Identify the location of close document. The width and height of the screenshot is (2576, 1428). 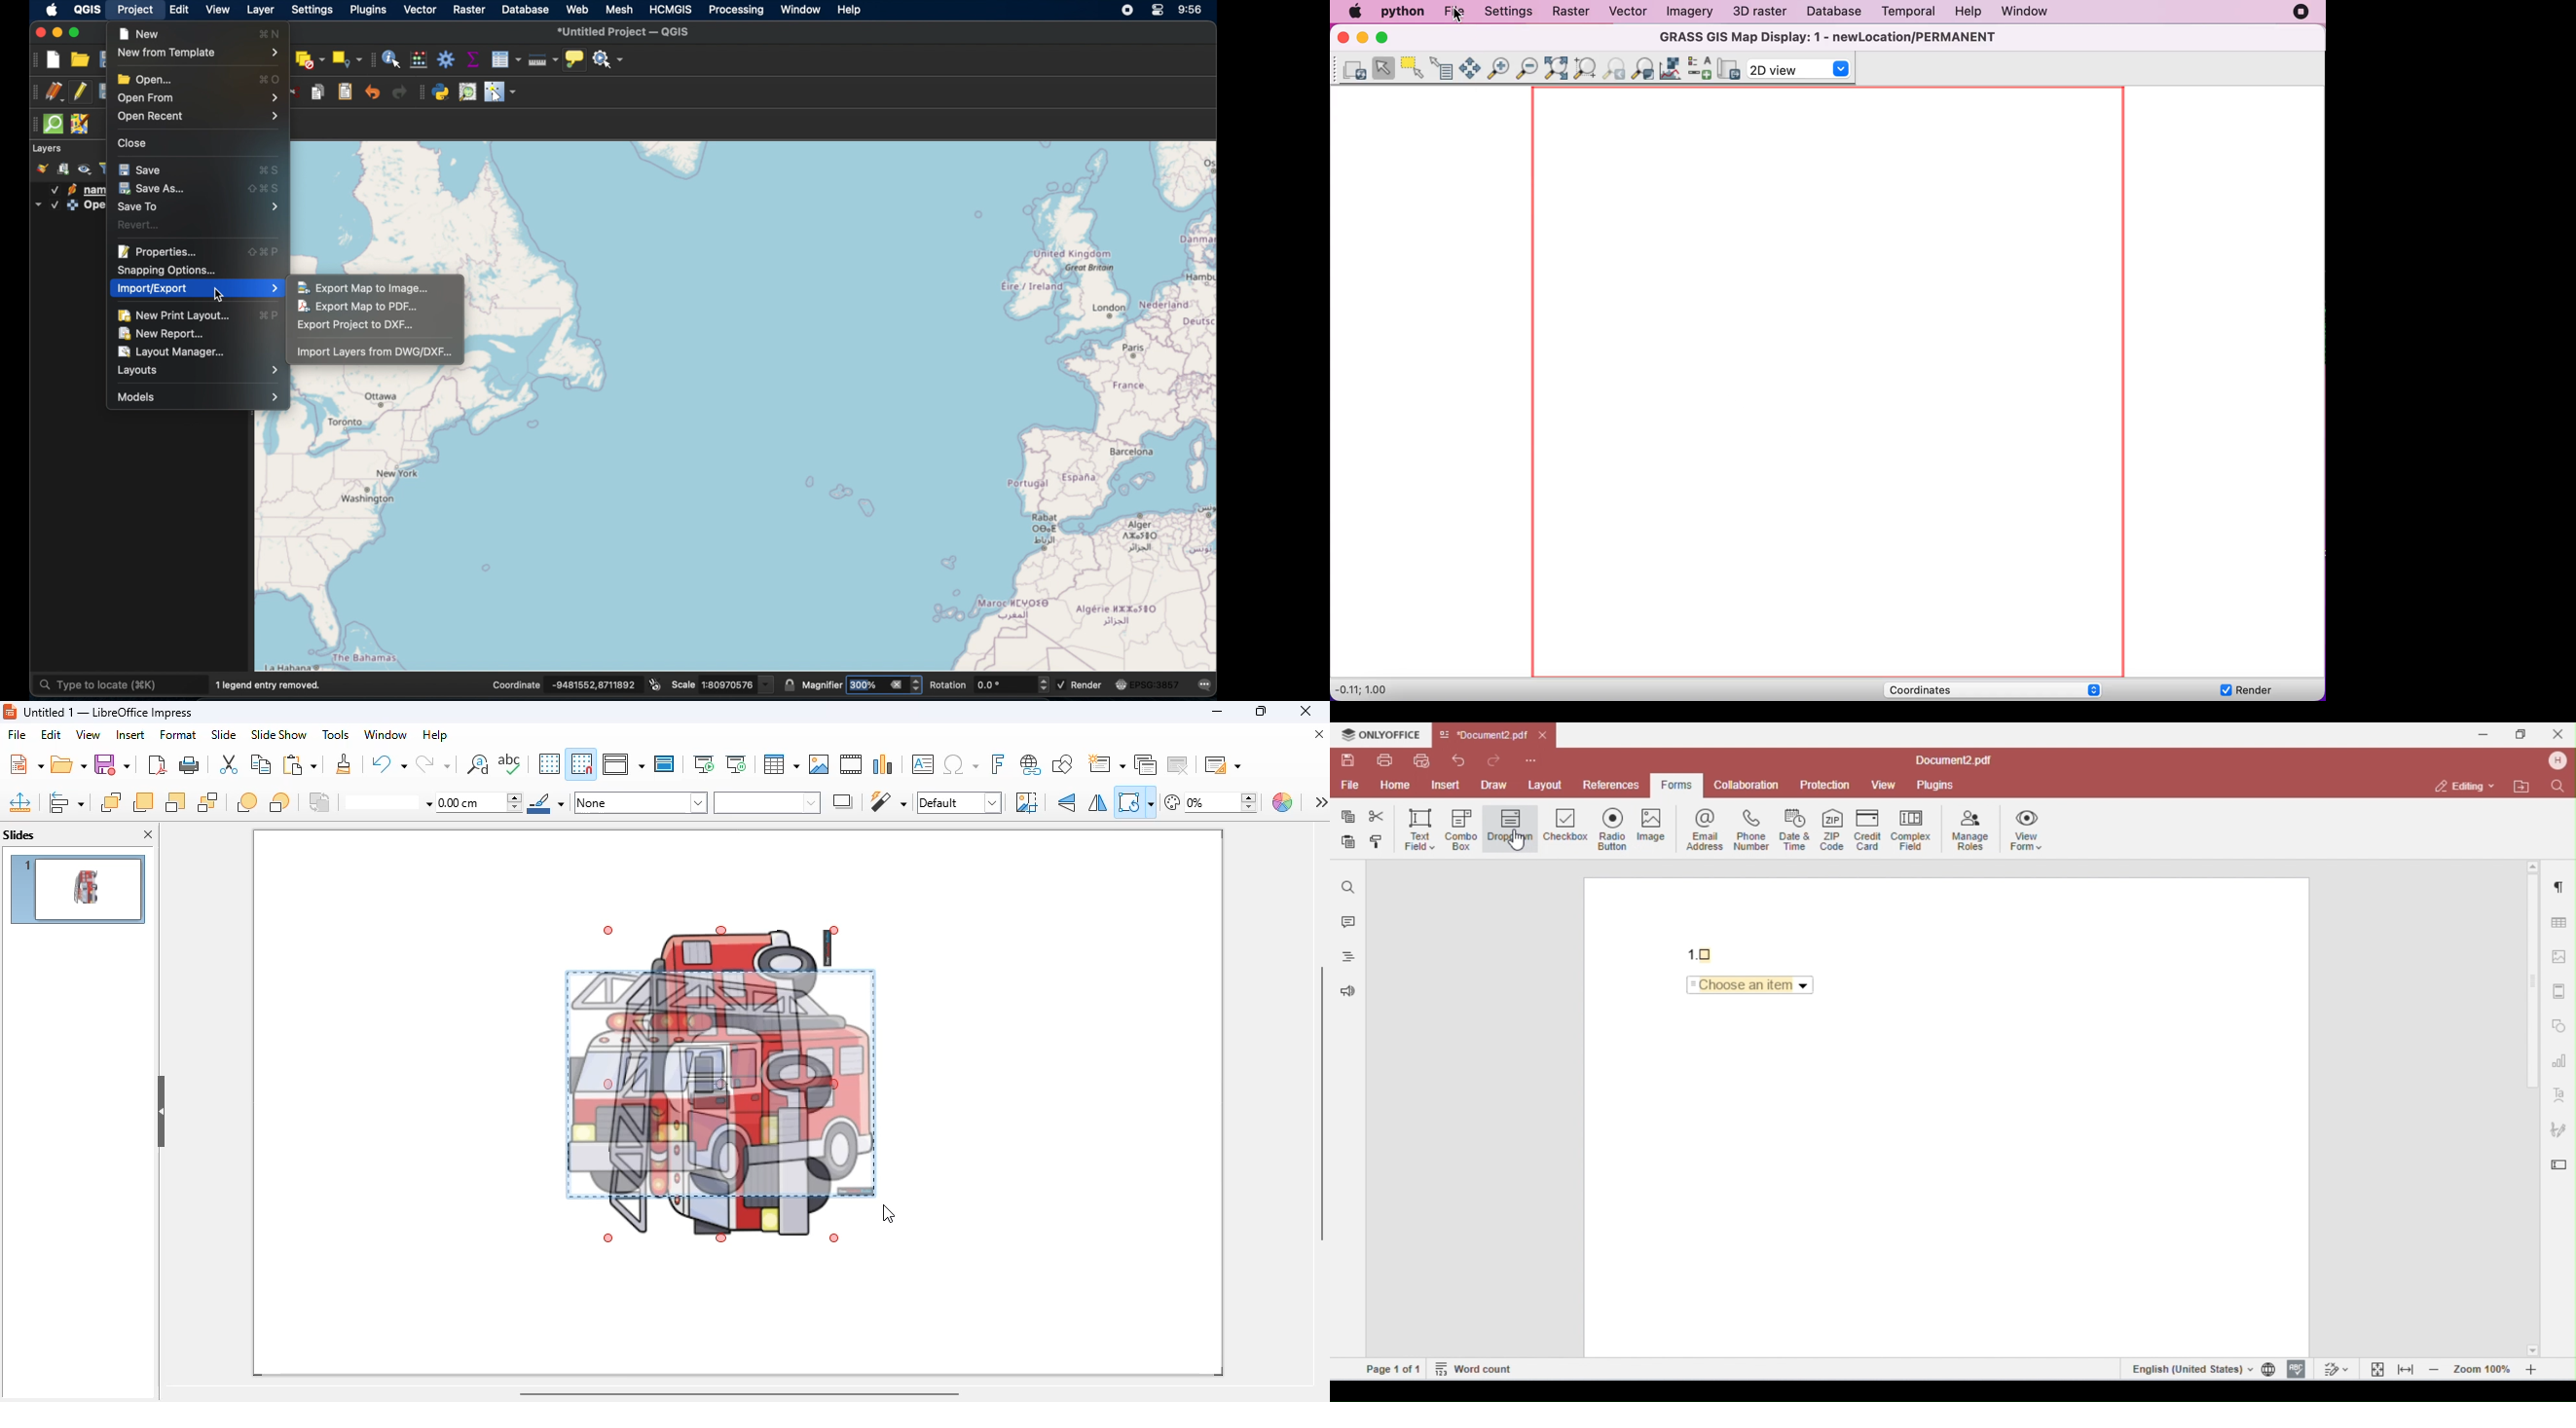
(1318, 733).